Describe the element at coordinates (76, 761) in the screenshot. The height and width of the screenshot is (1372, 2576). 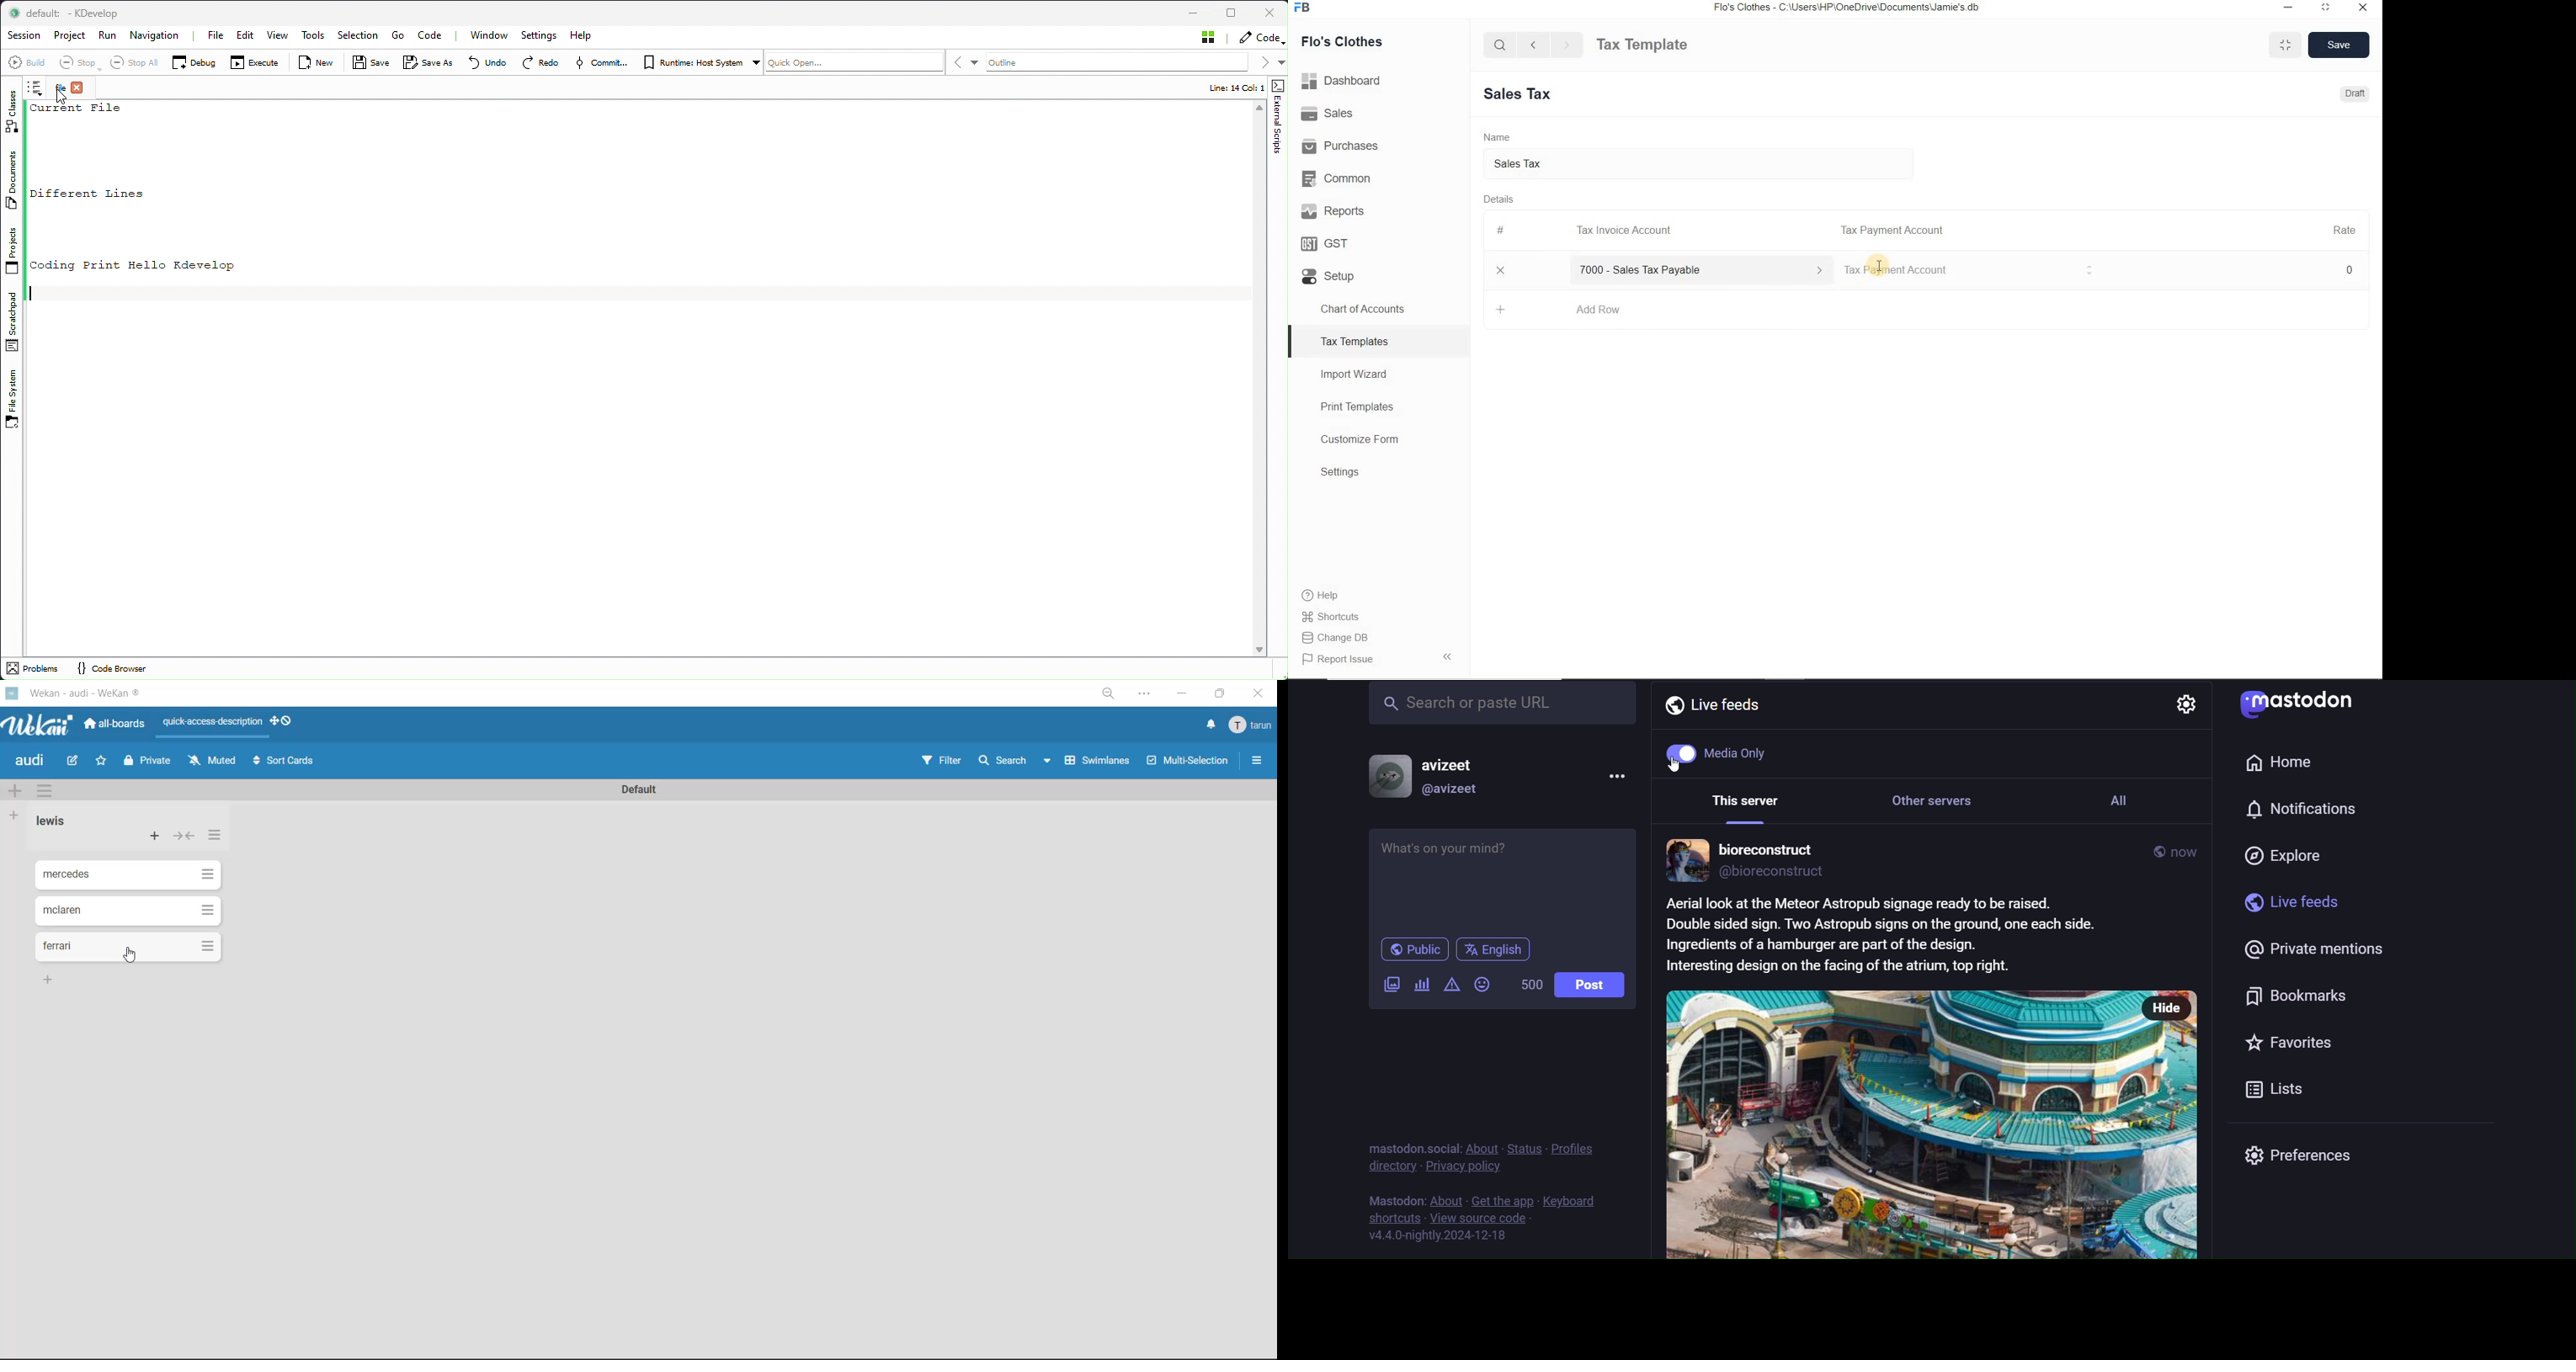
I see `edit` at that location.